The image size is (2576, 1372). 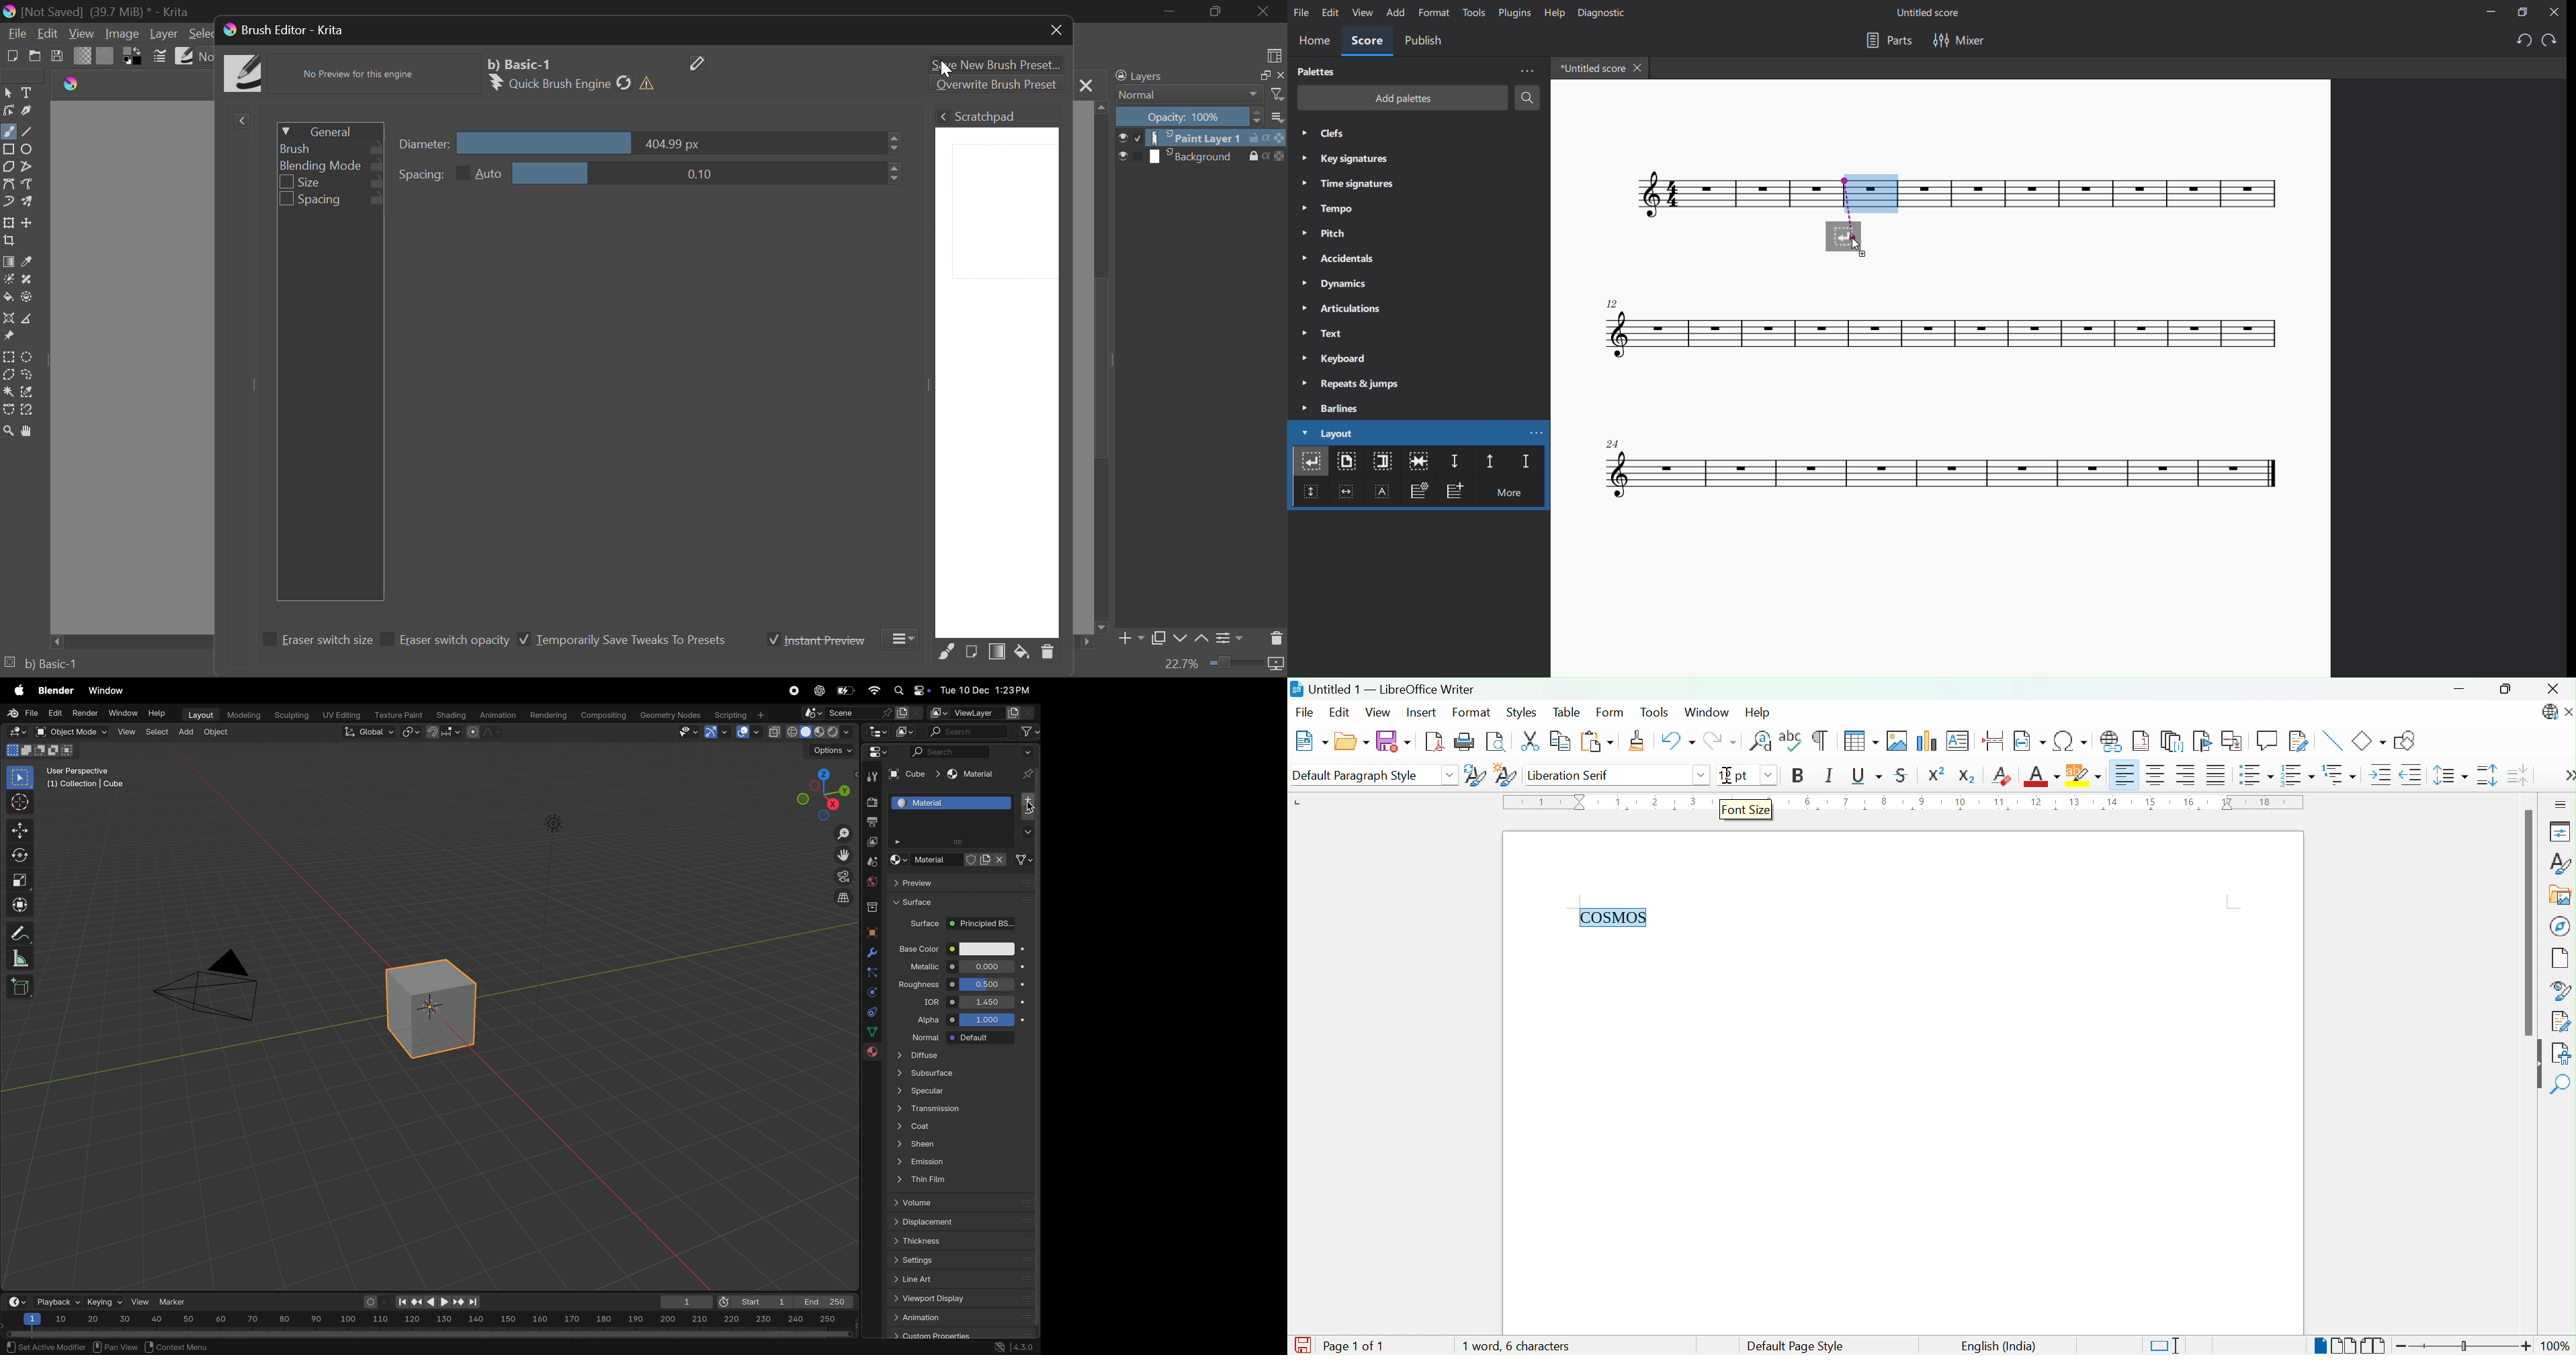 I want to click on Rectangle Selection, so click(x=9, y=356).